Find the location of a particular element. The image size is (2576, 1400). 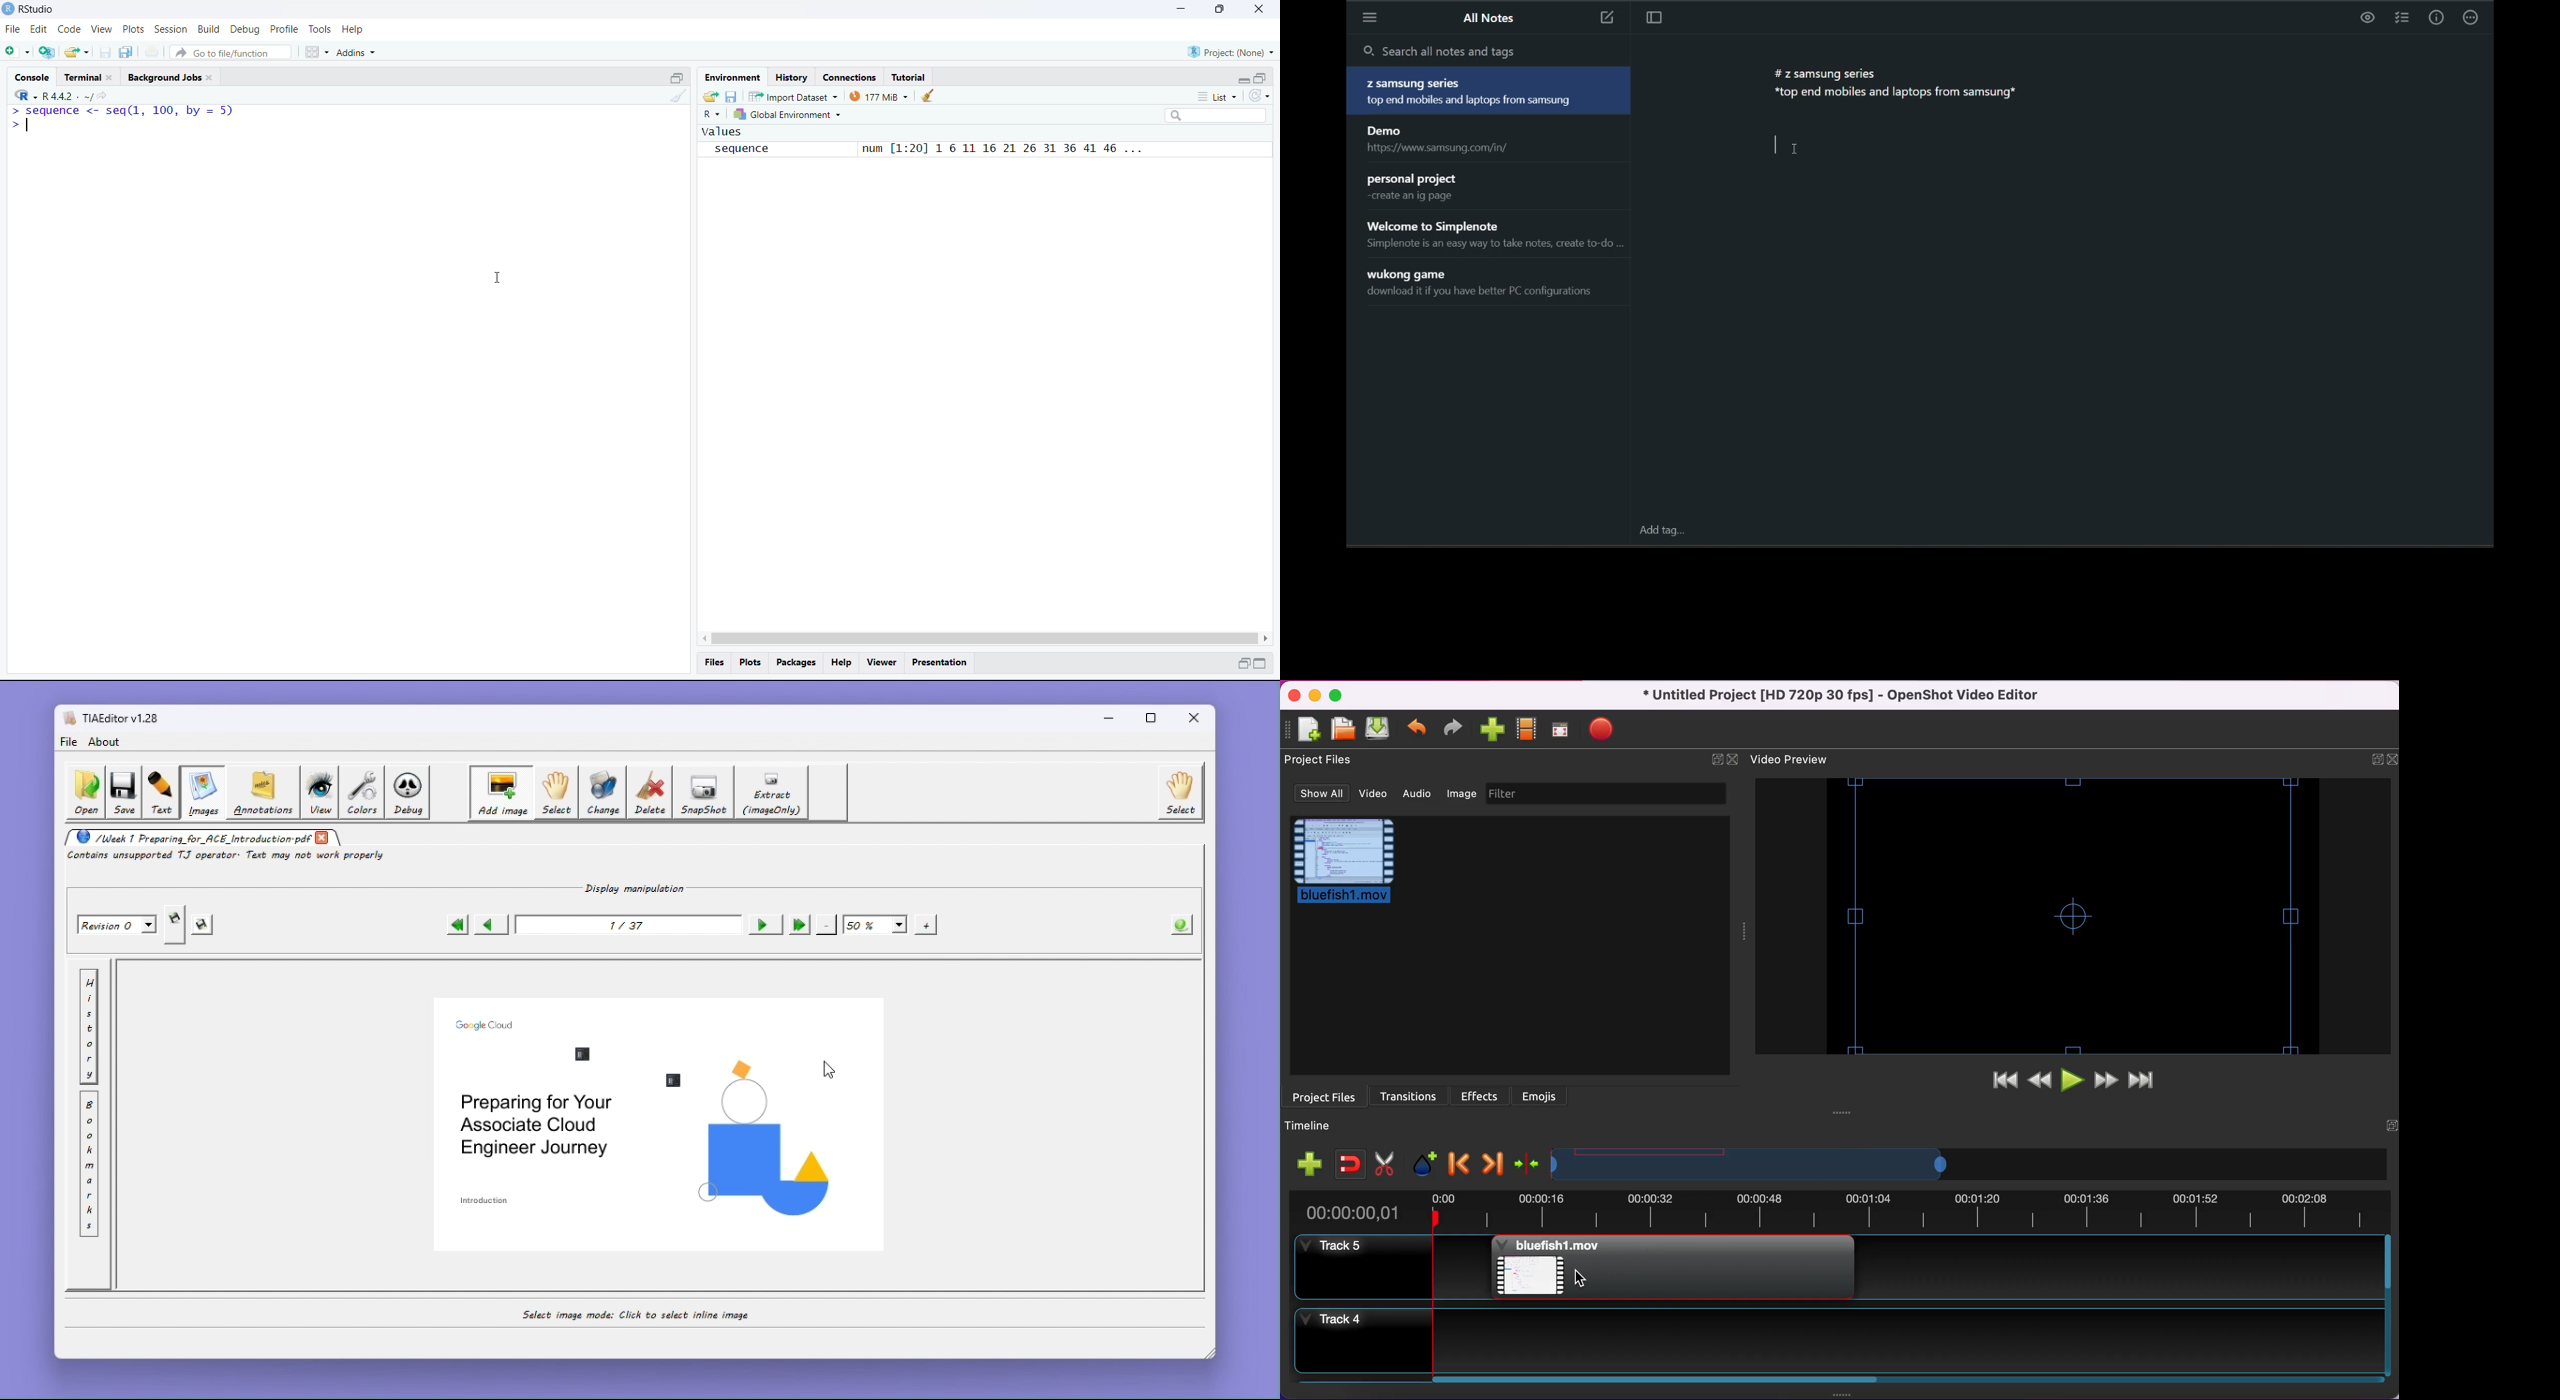

Profile is located at coordinates (283, 29).